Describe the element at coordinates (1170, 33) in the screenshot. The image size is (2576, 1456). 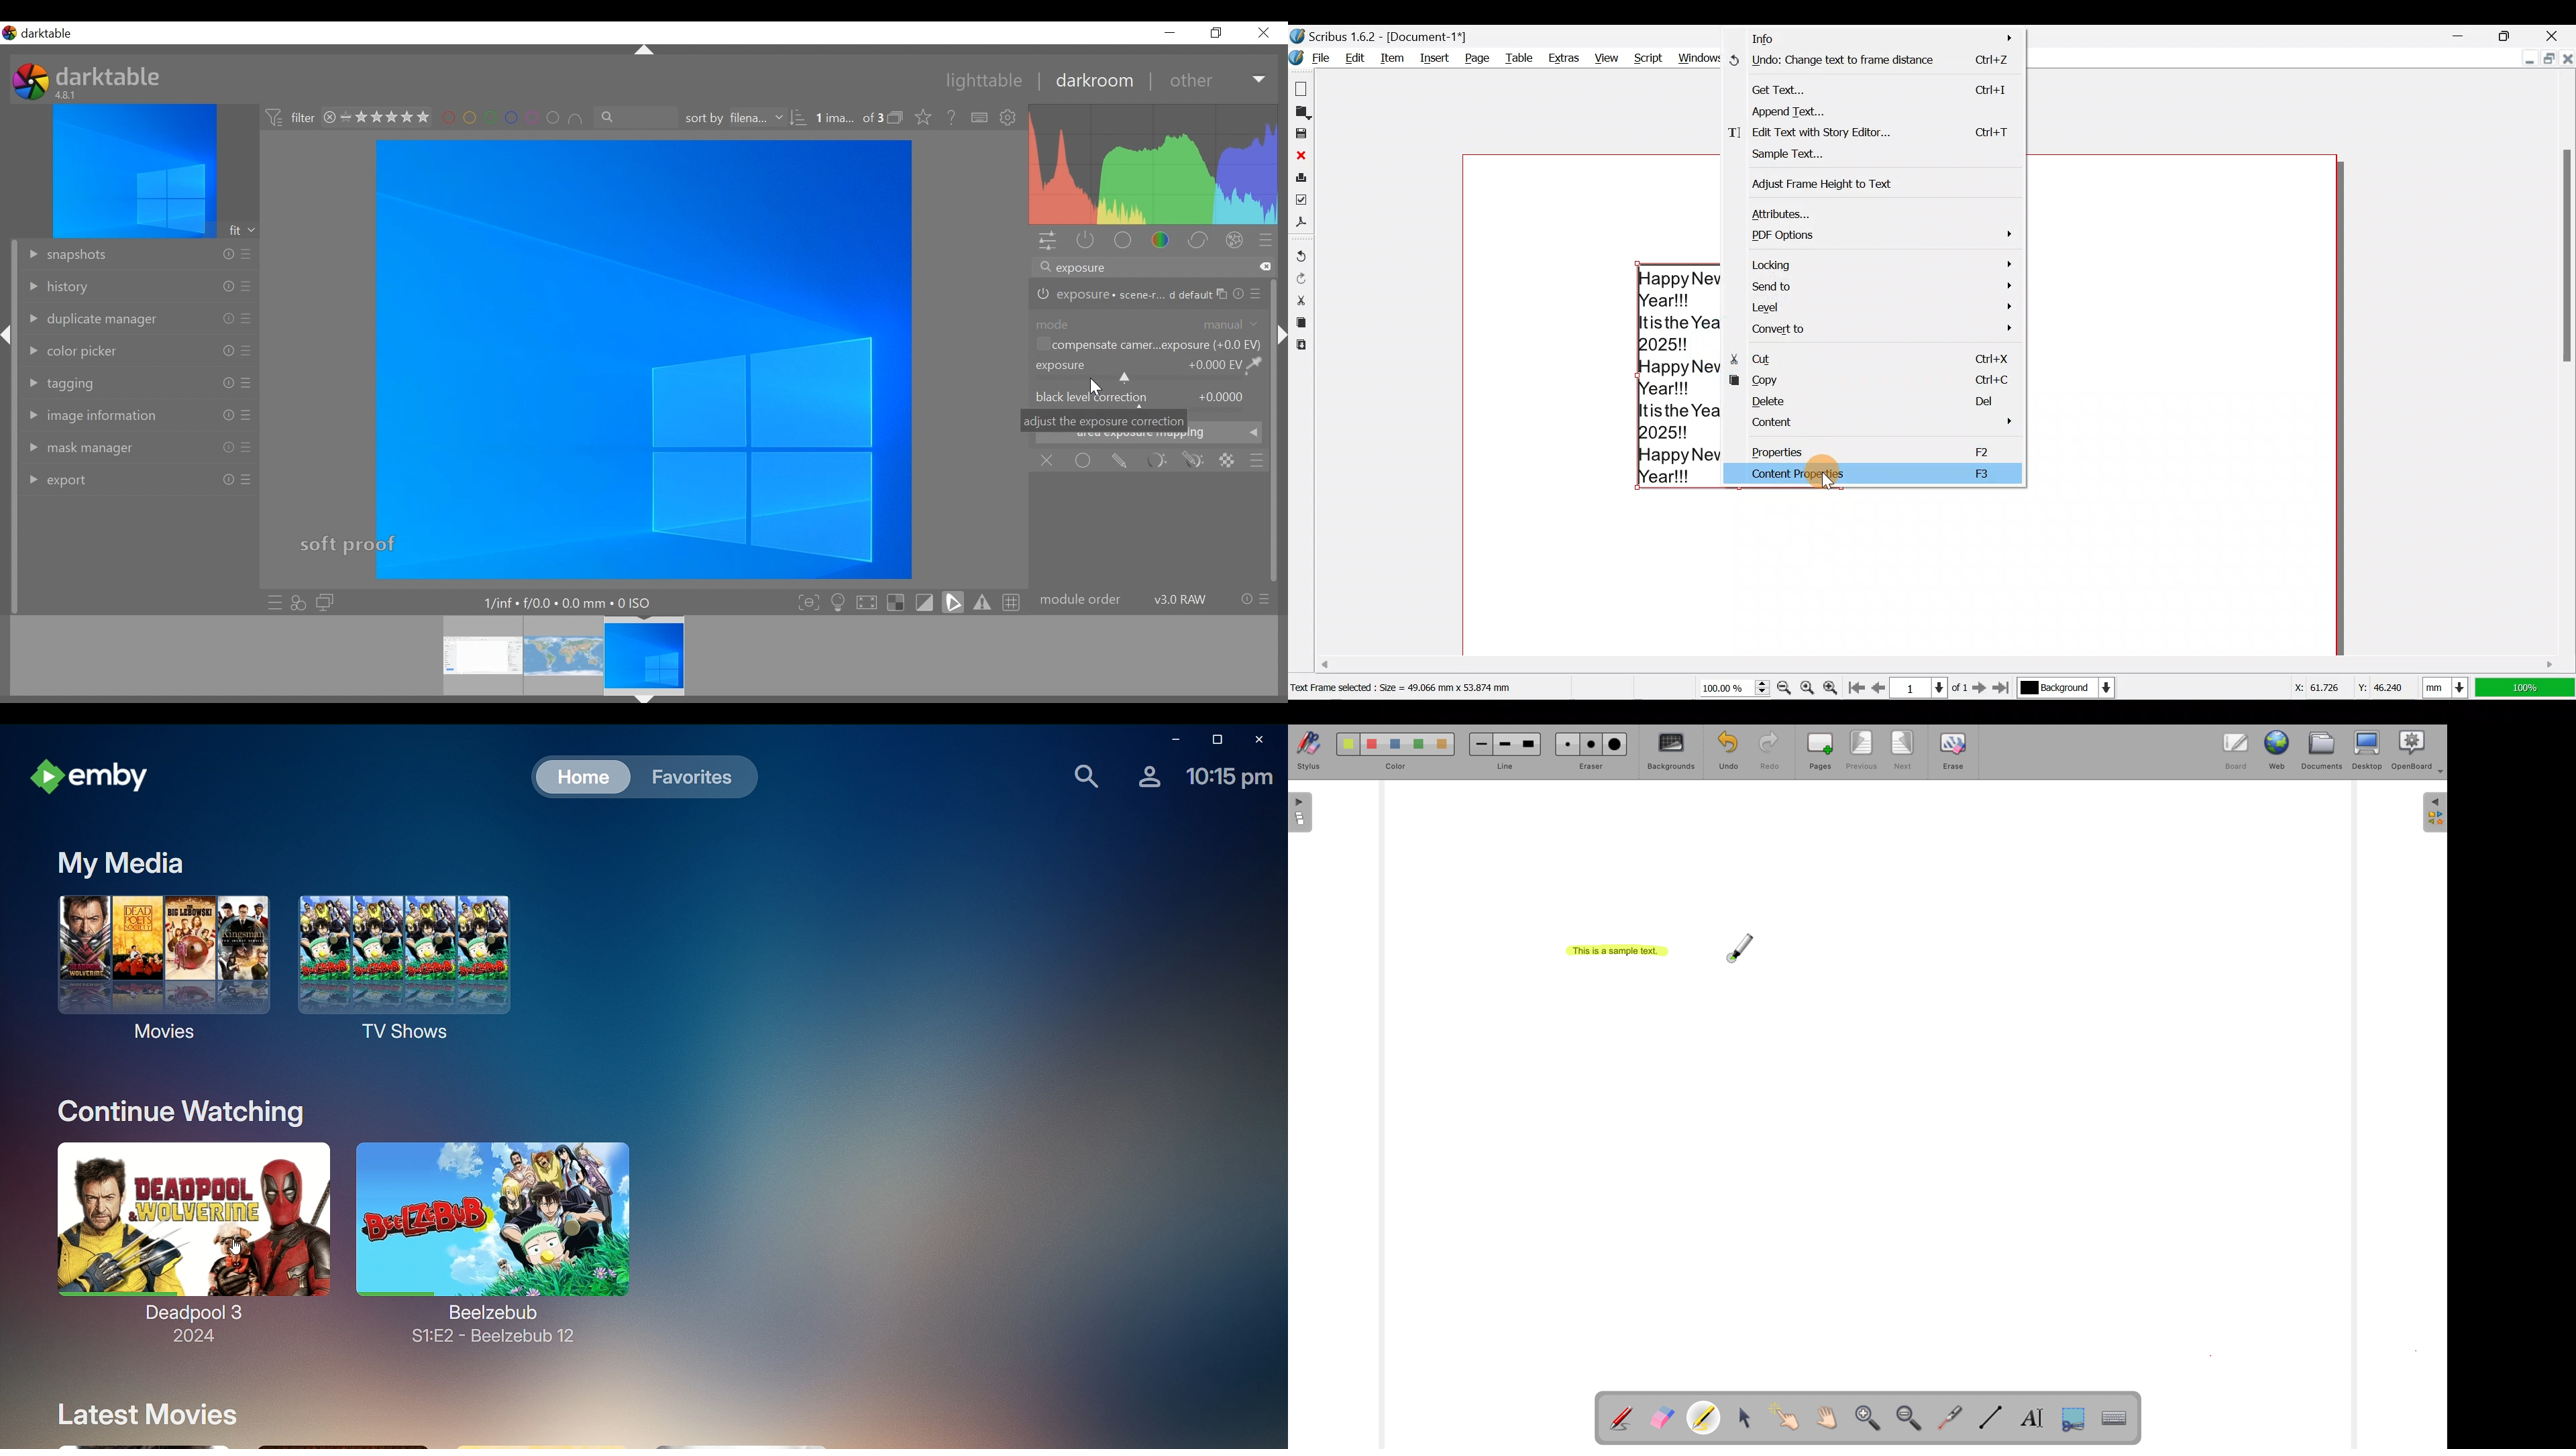
I see `minimize` at that location.